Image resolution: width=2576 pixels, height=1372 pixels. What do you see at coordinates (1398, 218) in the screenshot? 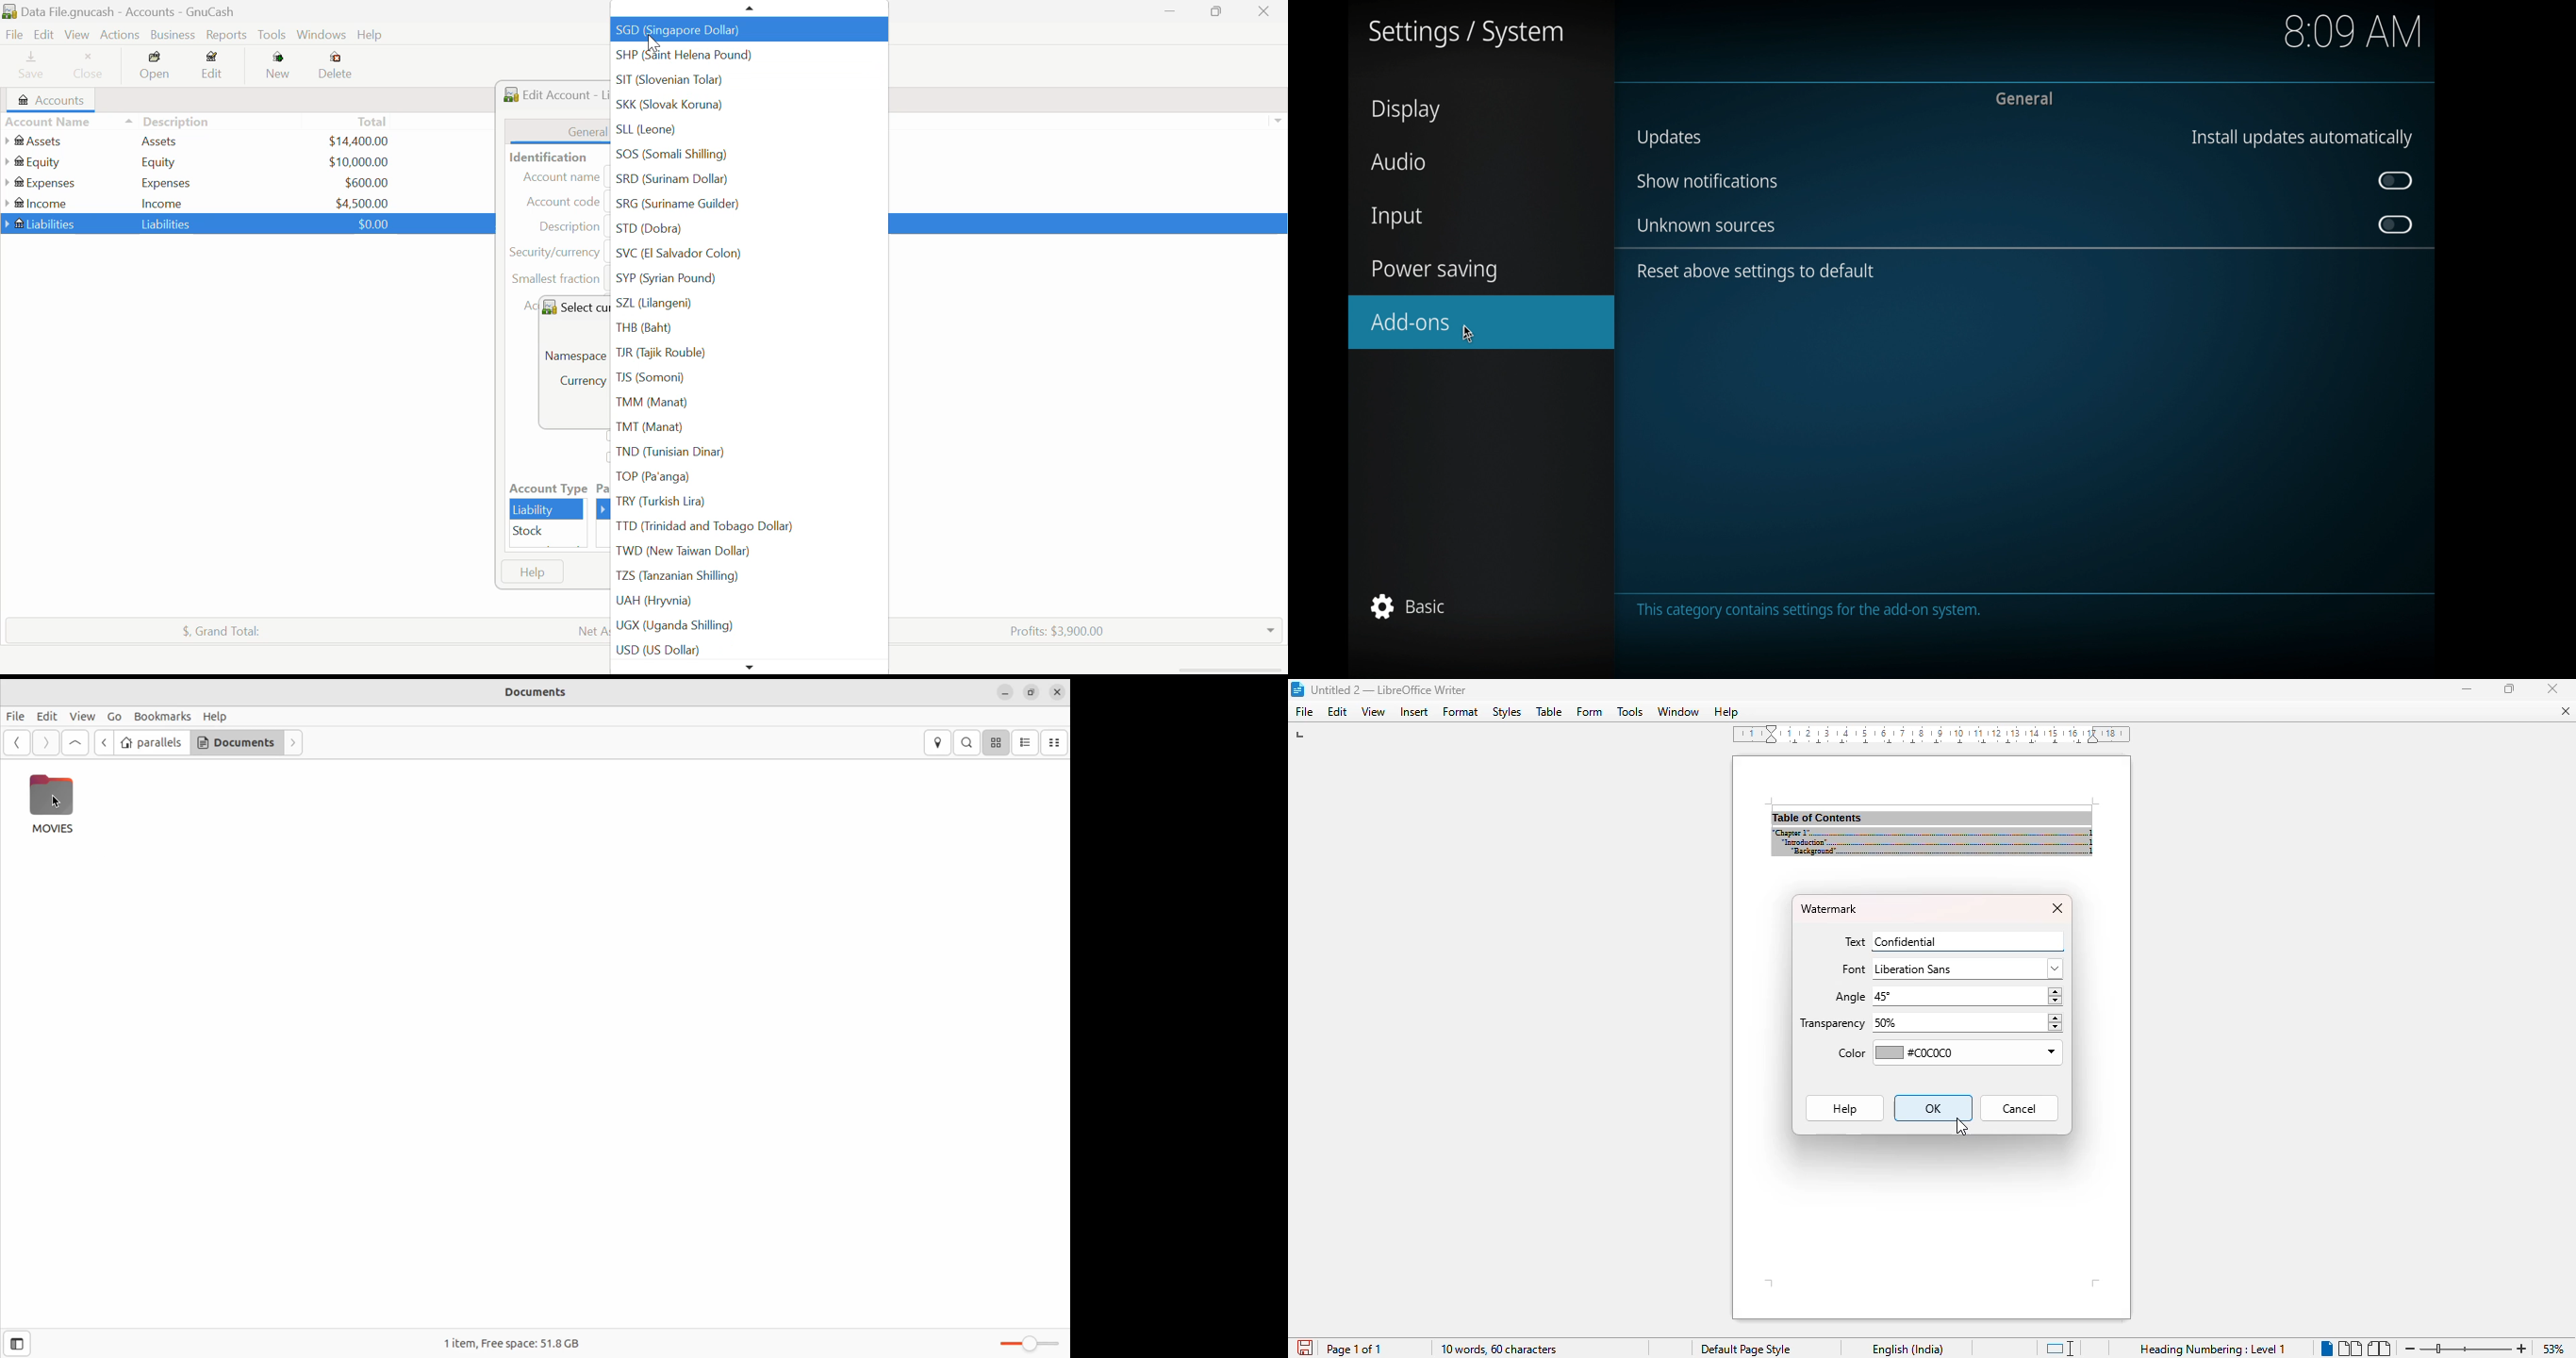
I see `input` at bounding box center [1398, 218].